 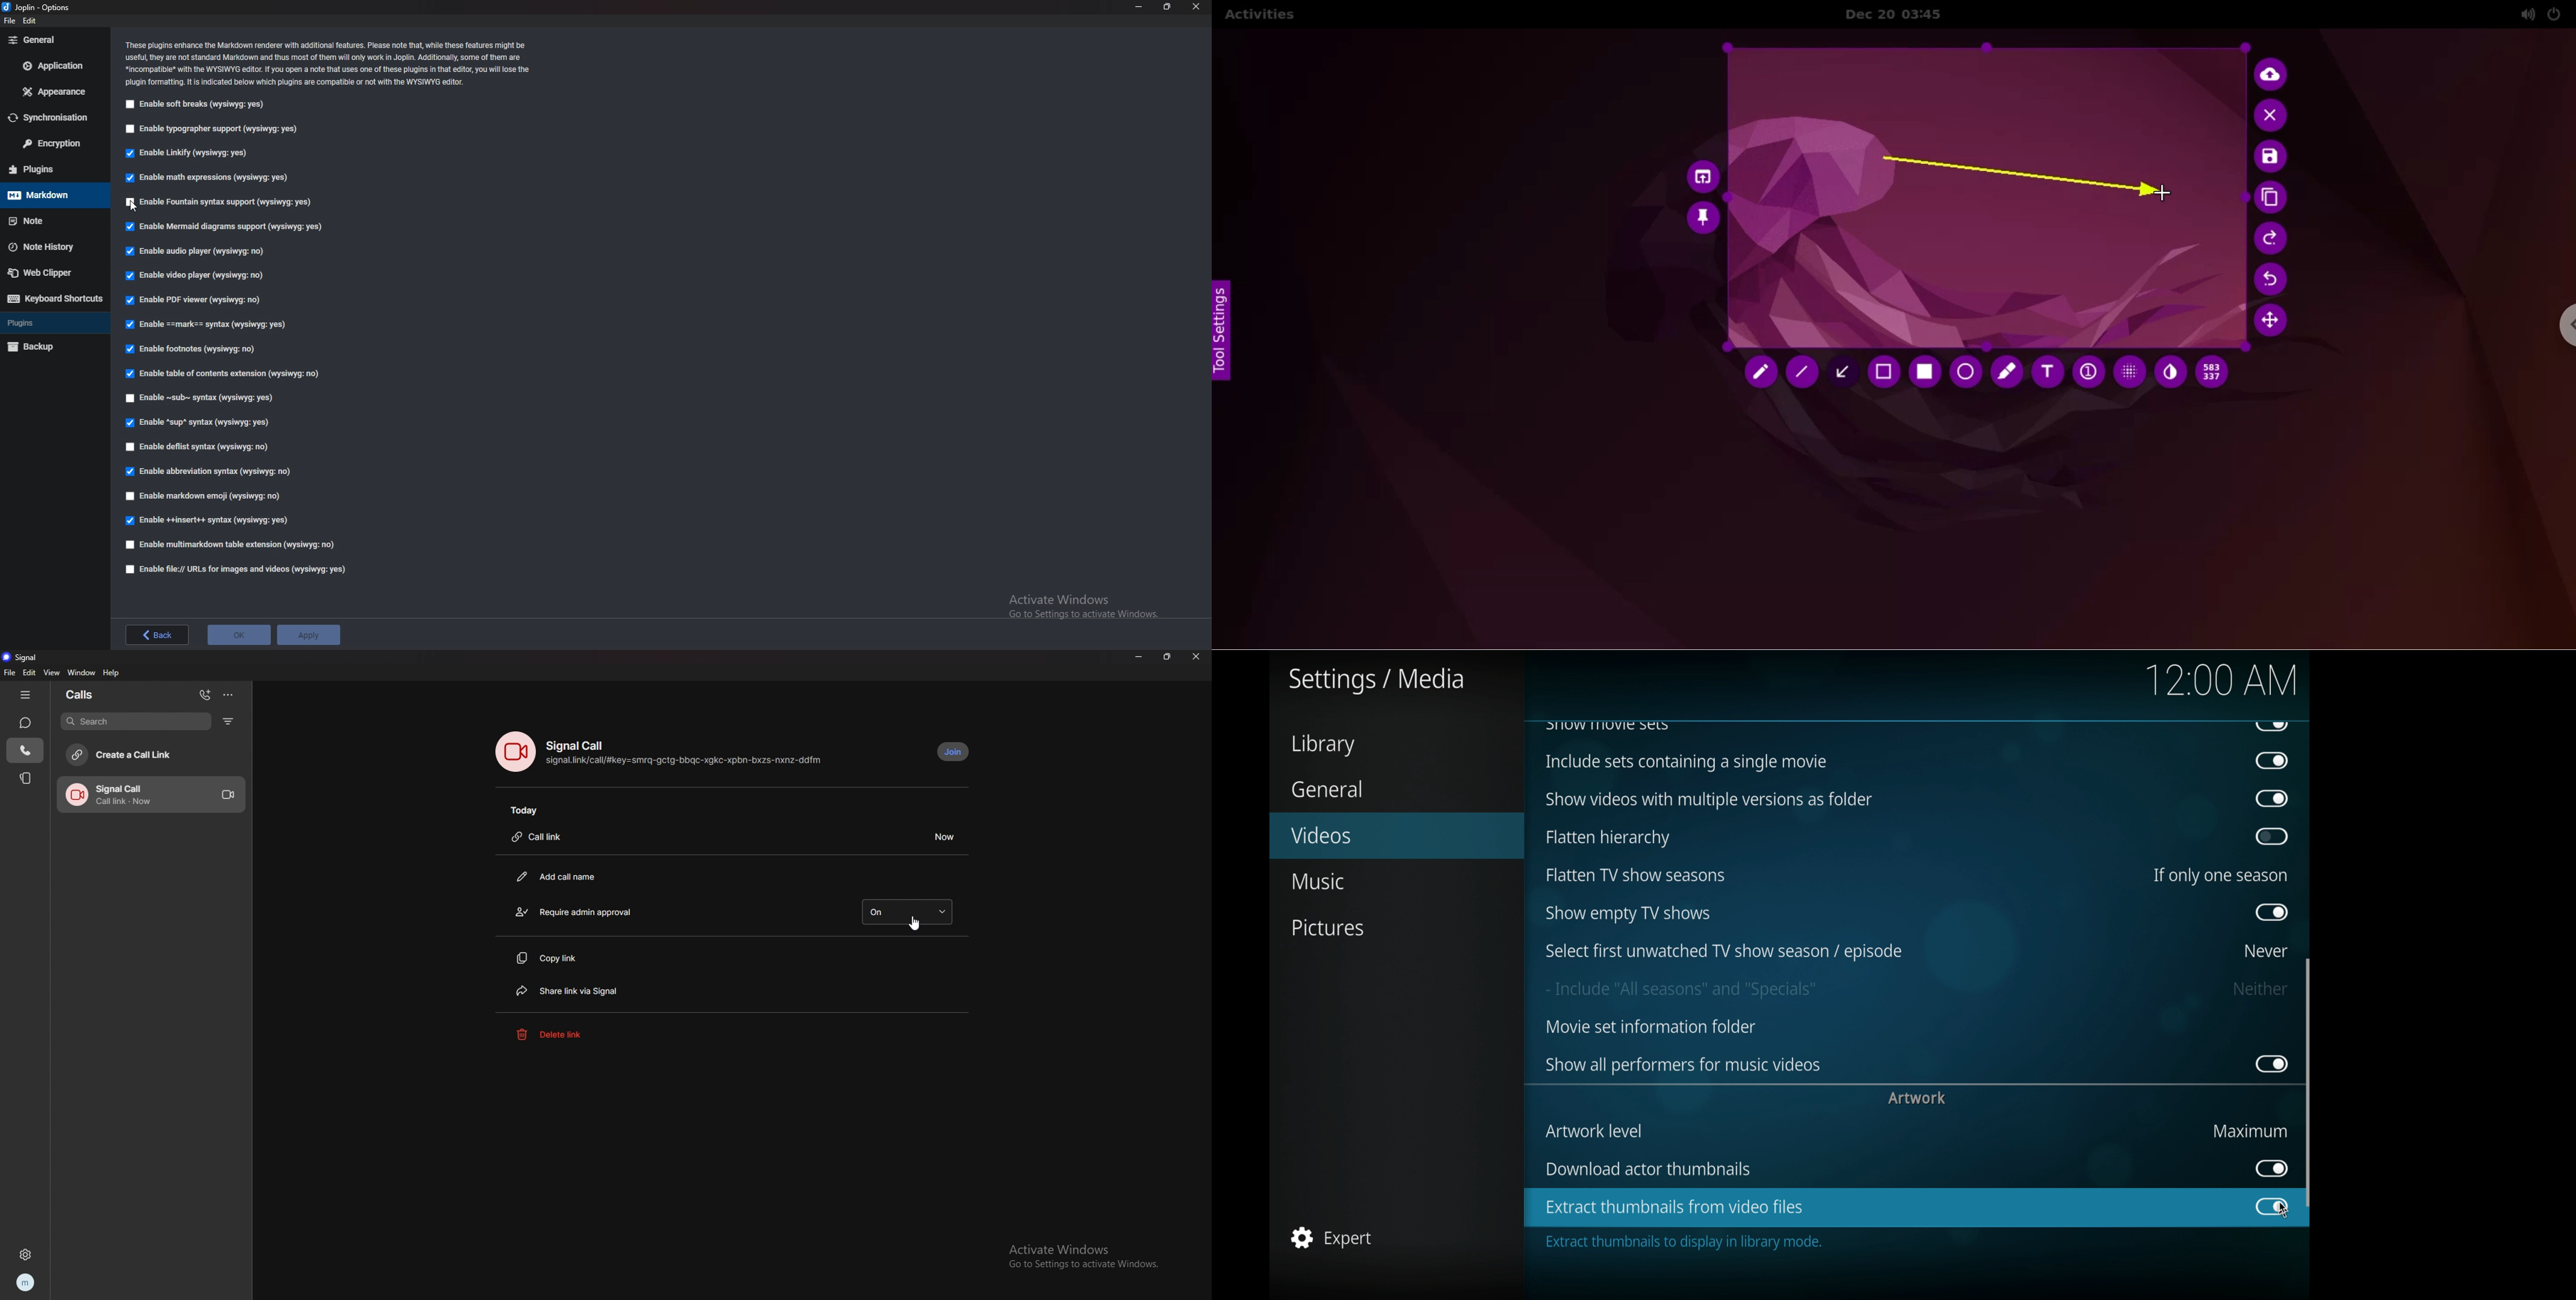 I want to click on Enable table of contents, so click(x=229, y=374).